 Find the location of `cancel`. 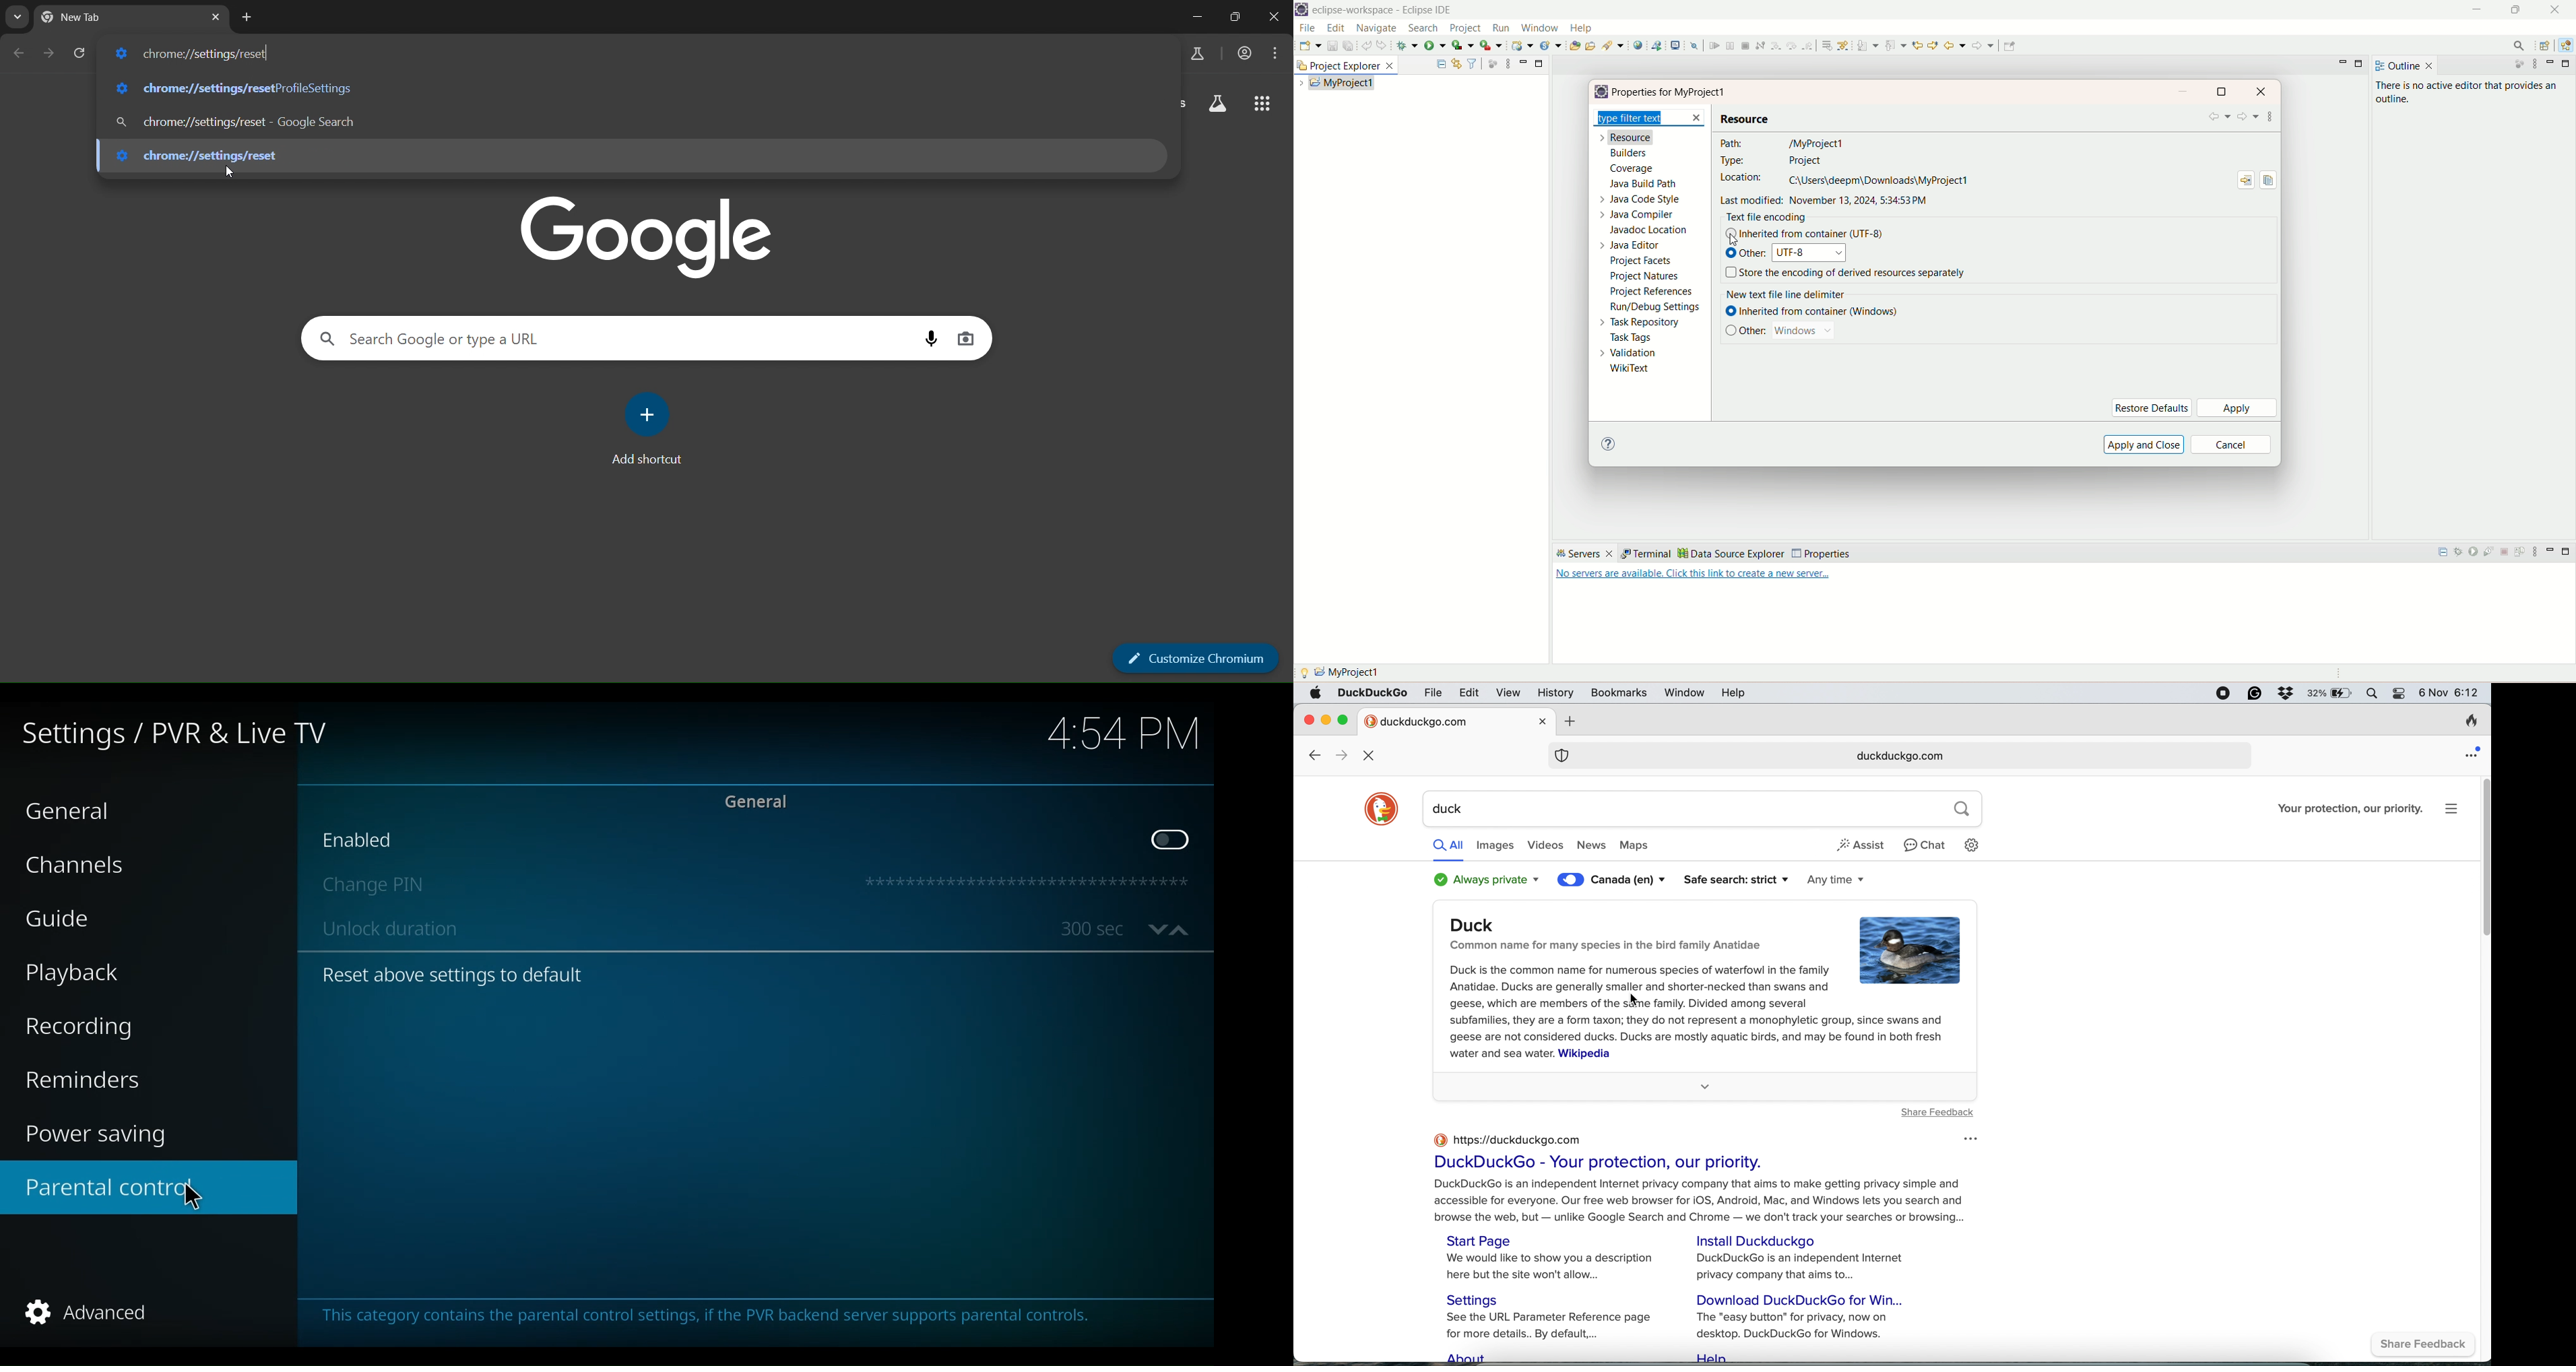

cancel is located at coordinates (2230, 445).